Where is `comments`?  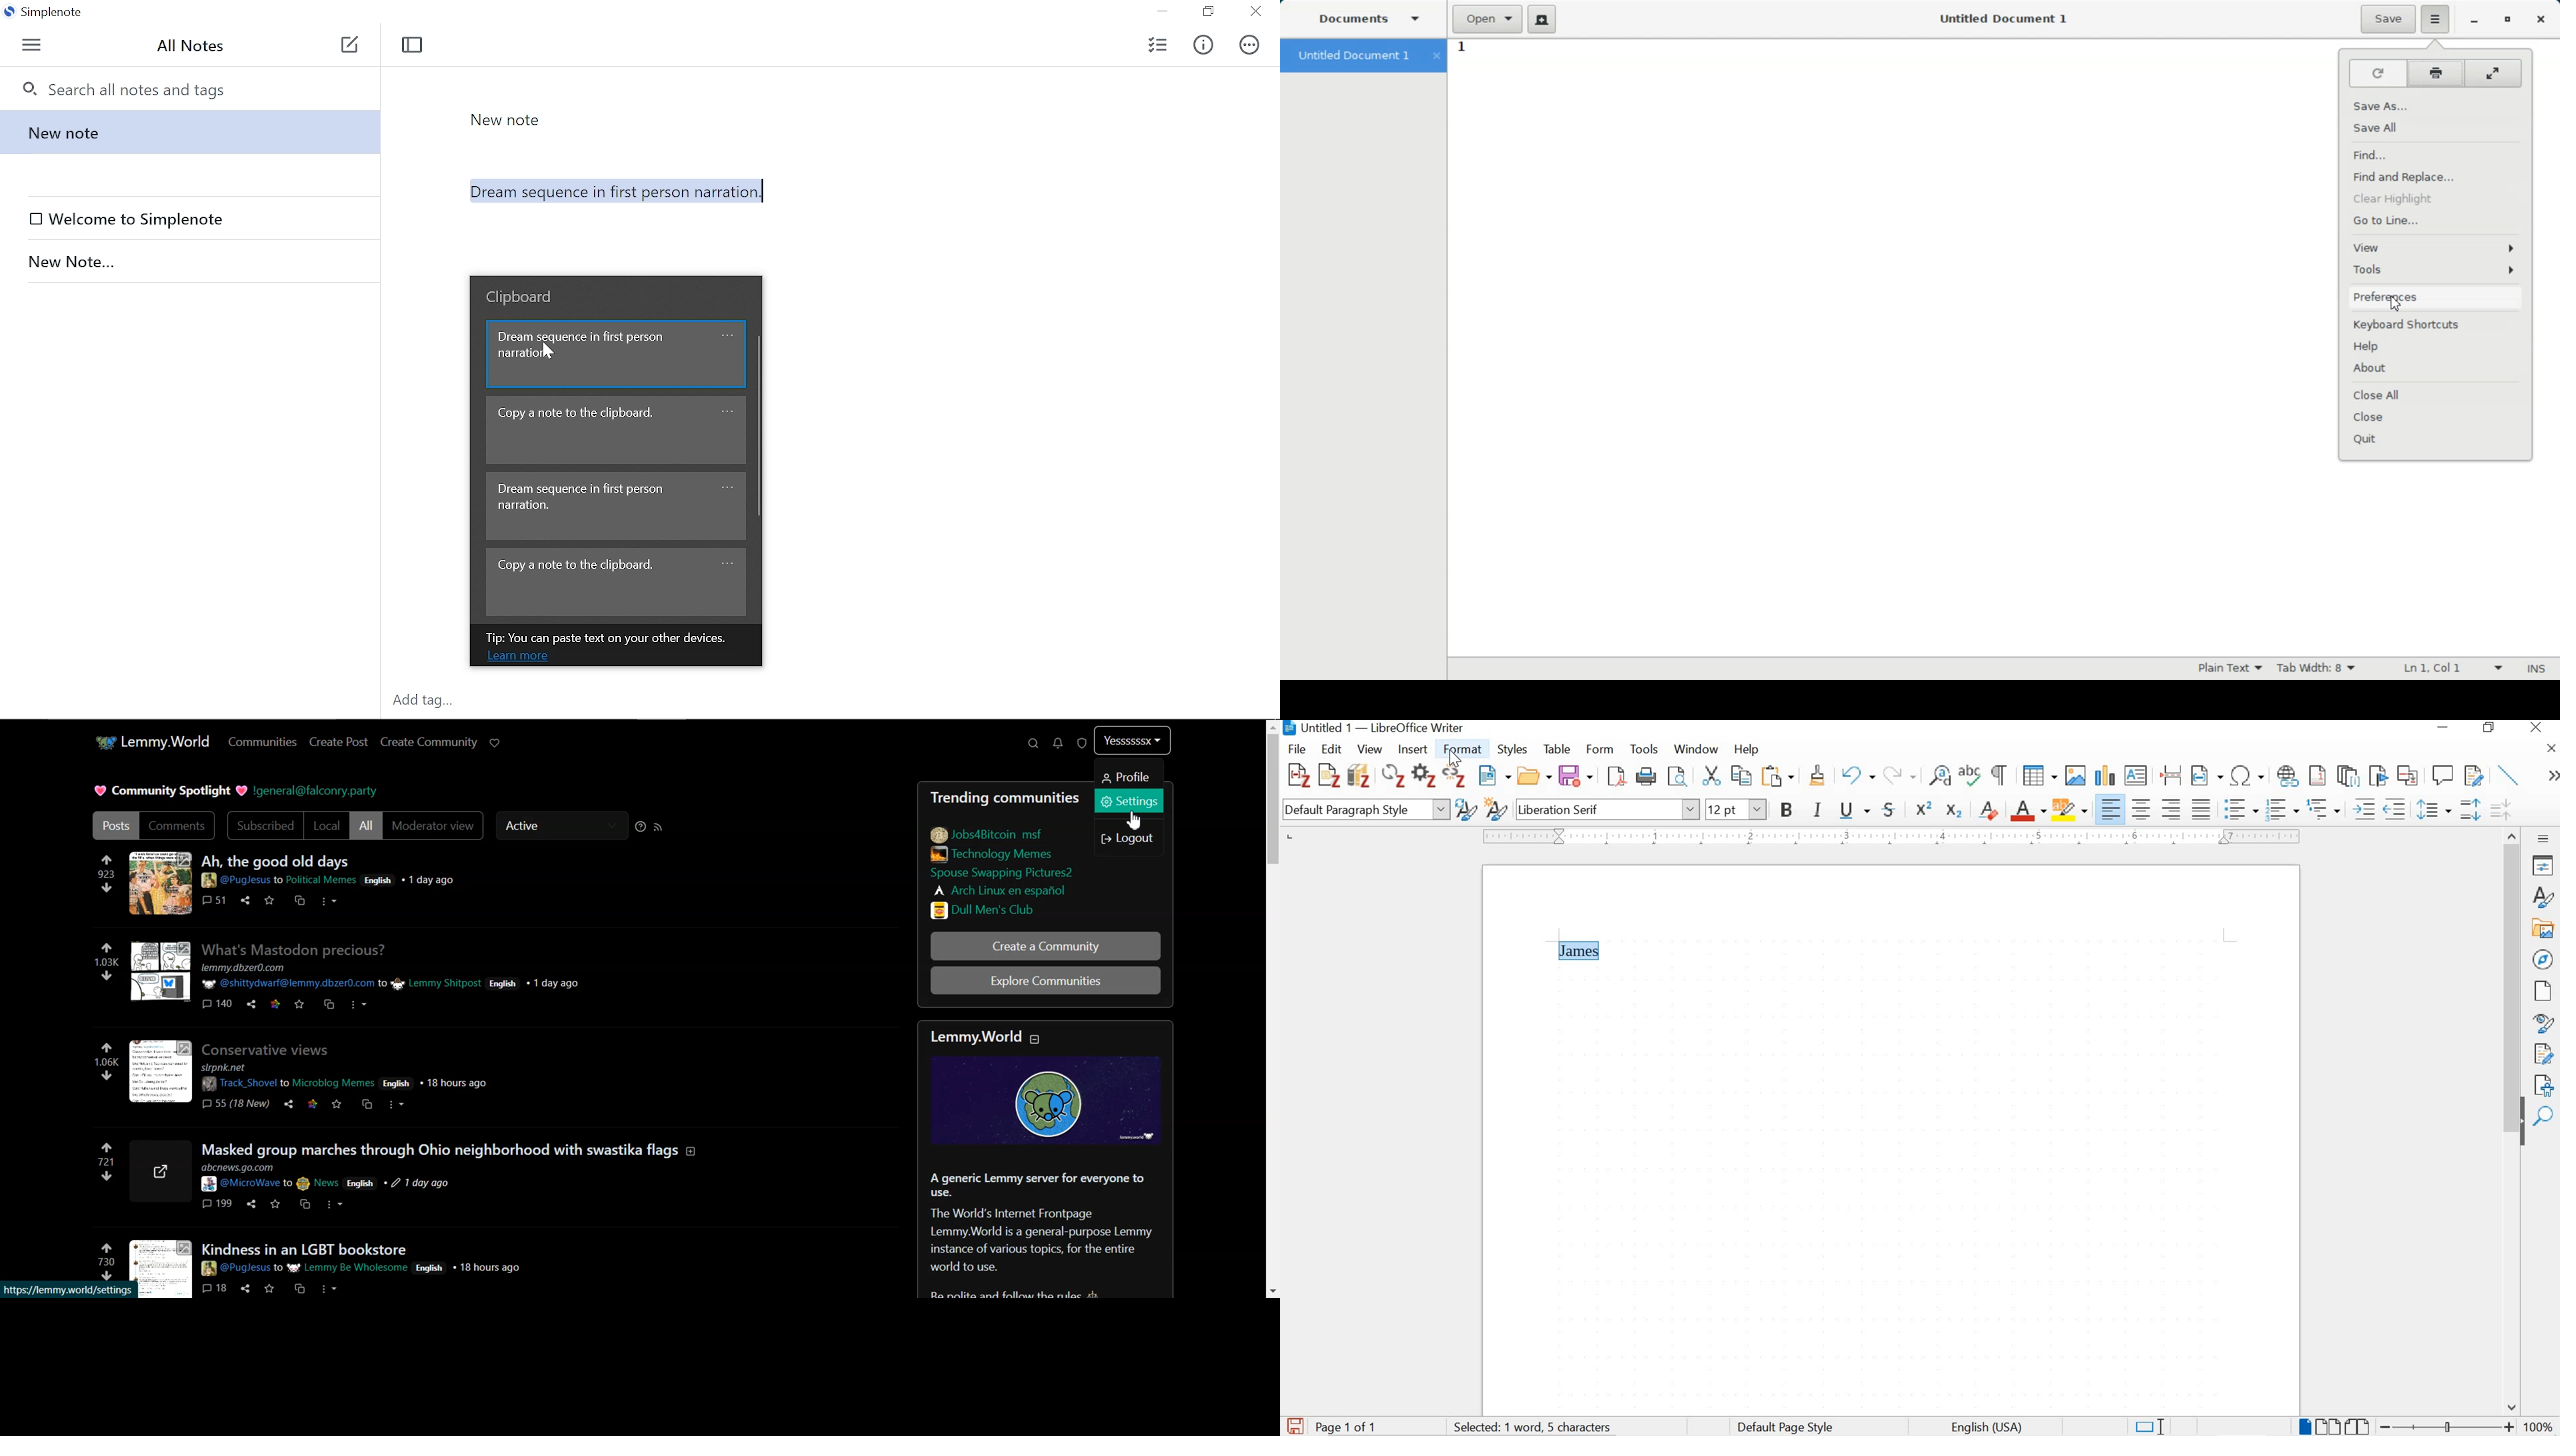
comments is located at coordinates (217, 1003).